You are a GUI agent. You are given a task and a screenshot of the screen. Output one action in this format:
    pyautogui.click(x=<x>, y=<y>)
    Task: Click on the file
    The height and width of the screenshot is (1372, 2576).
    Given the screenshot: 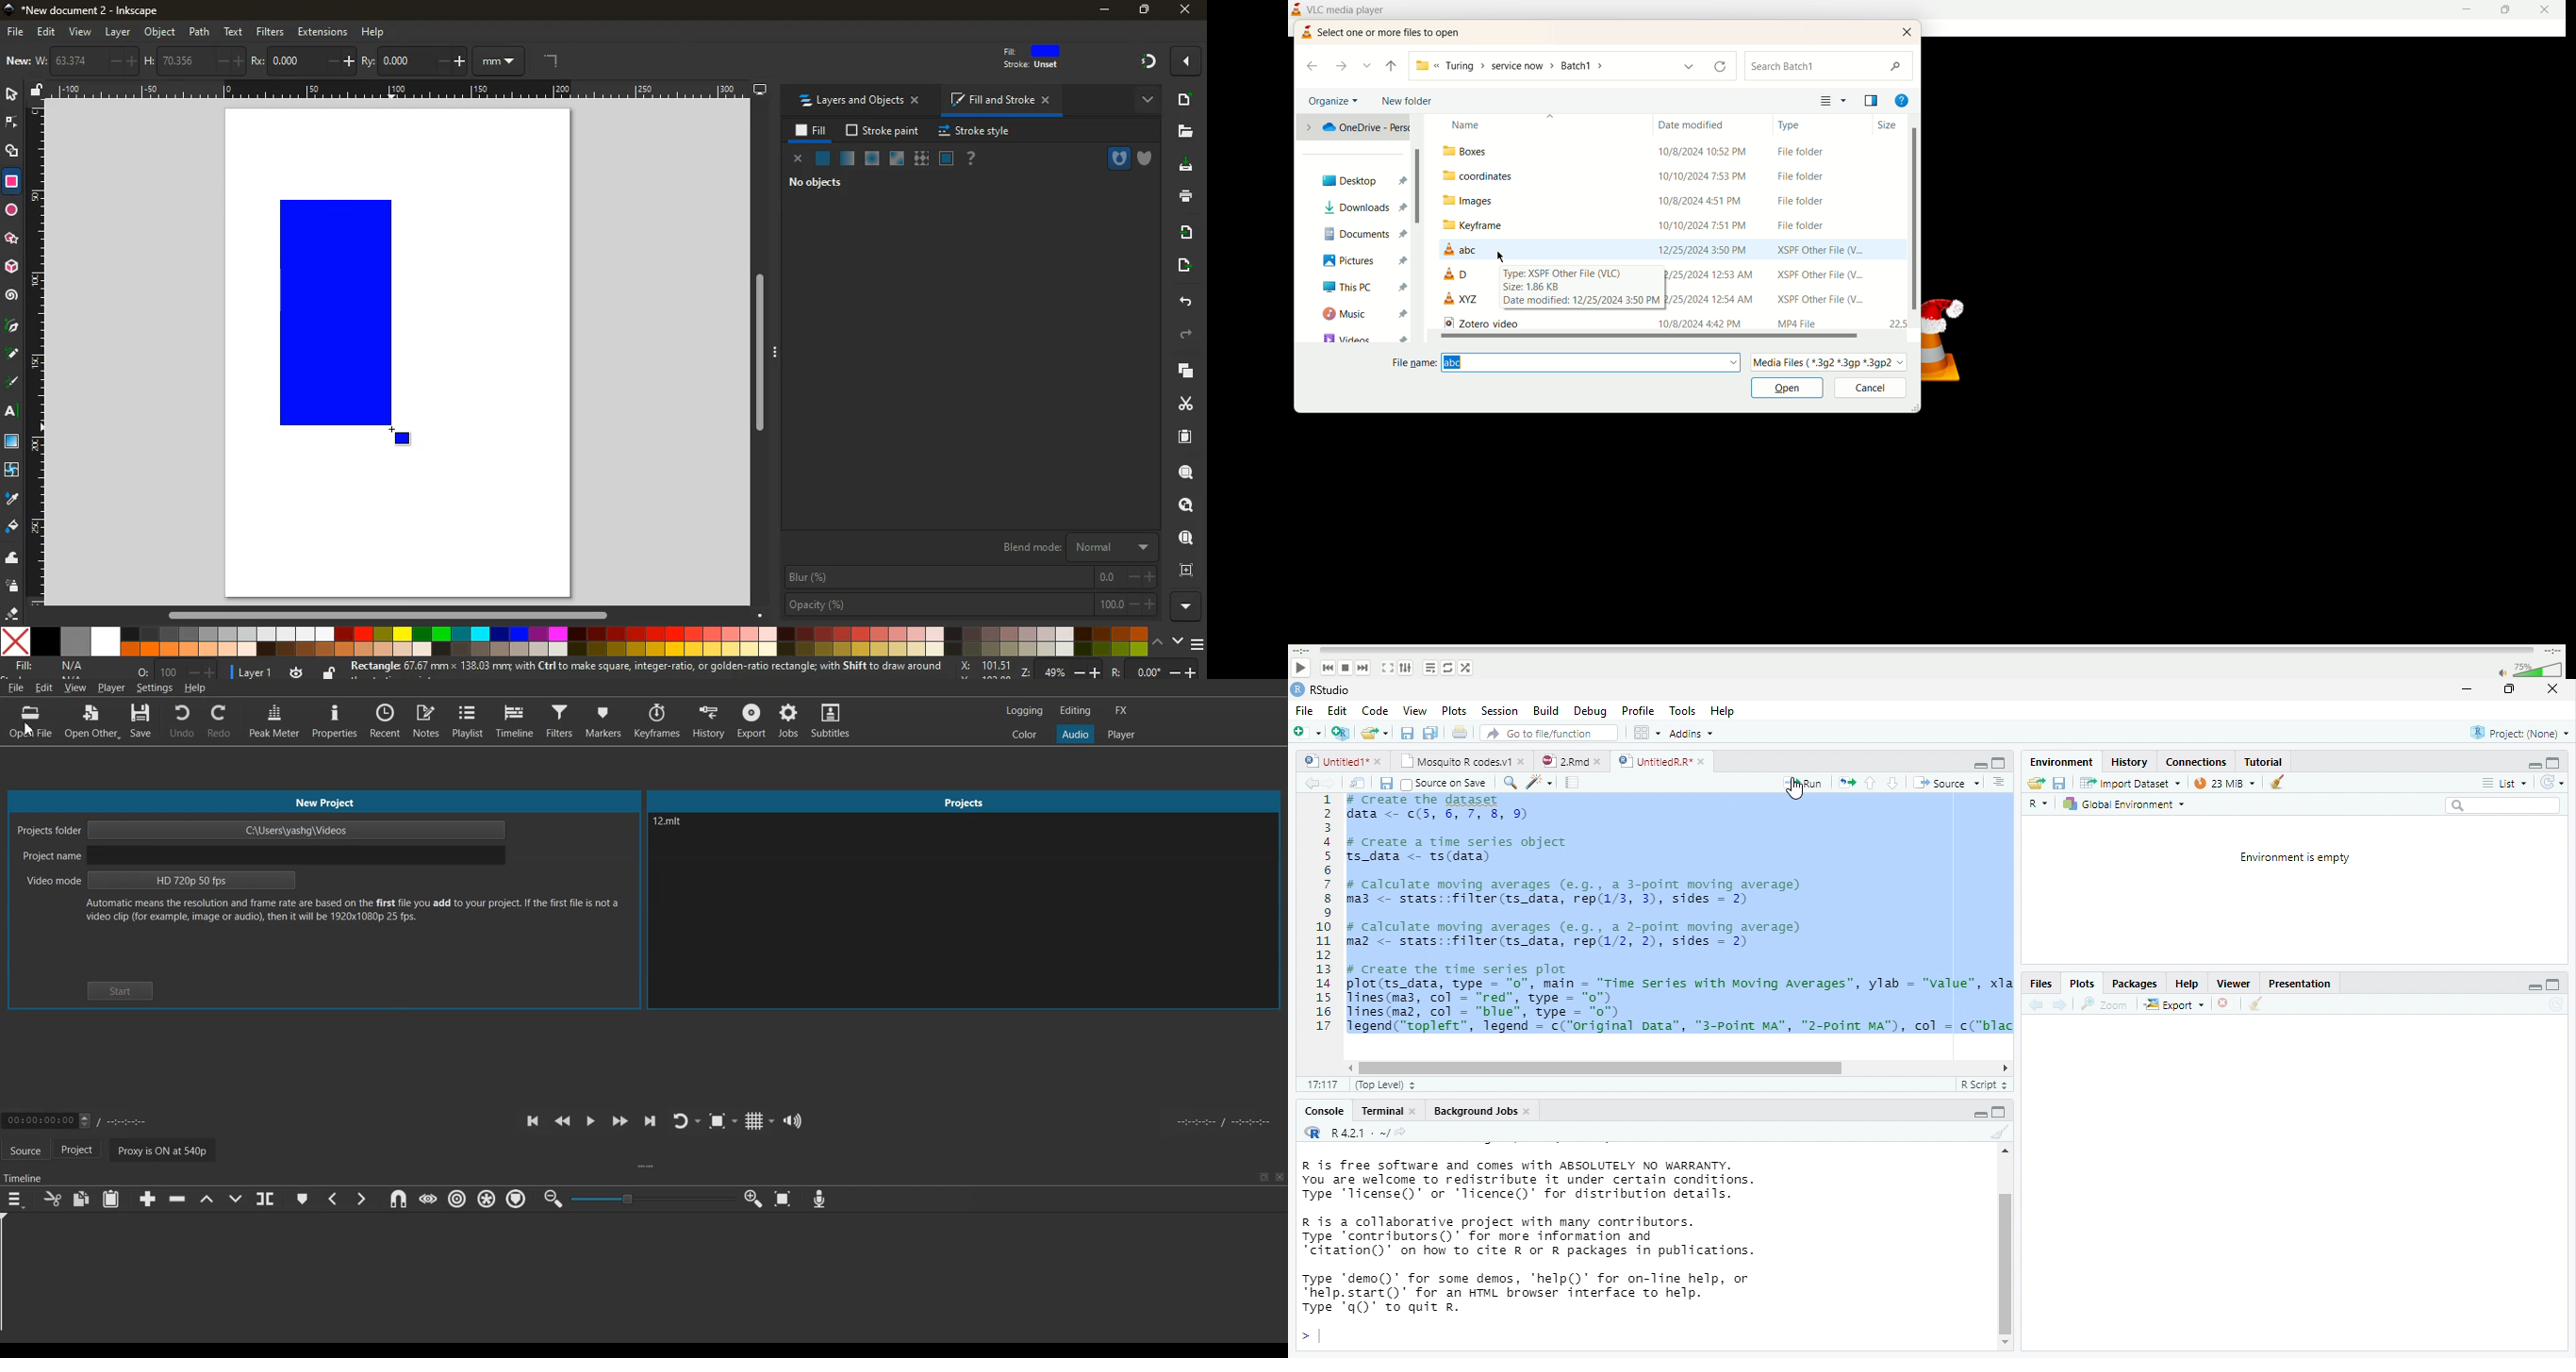 What is the action you would take?
    pyautogui.click(x=1669, y=249)
    